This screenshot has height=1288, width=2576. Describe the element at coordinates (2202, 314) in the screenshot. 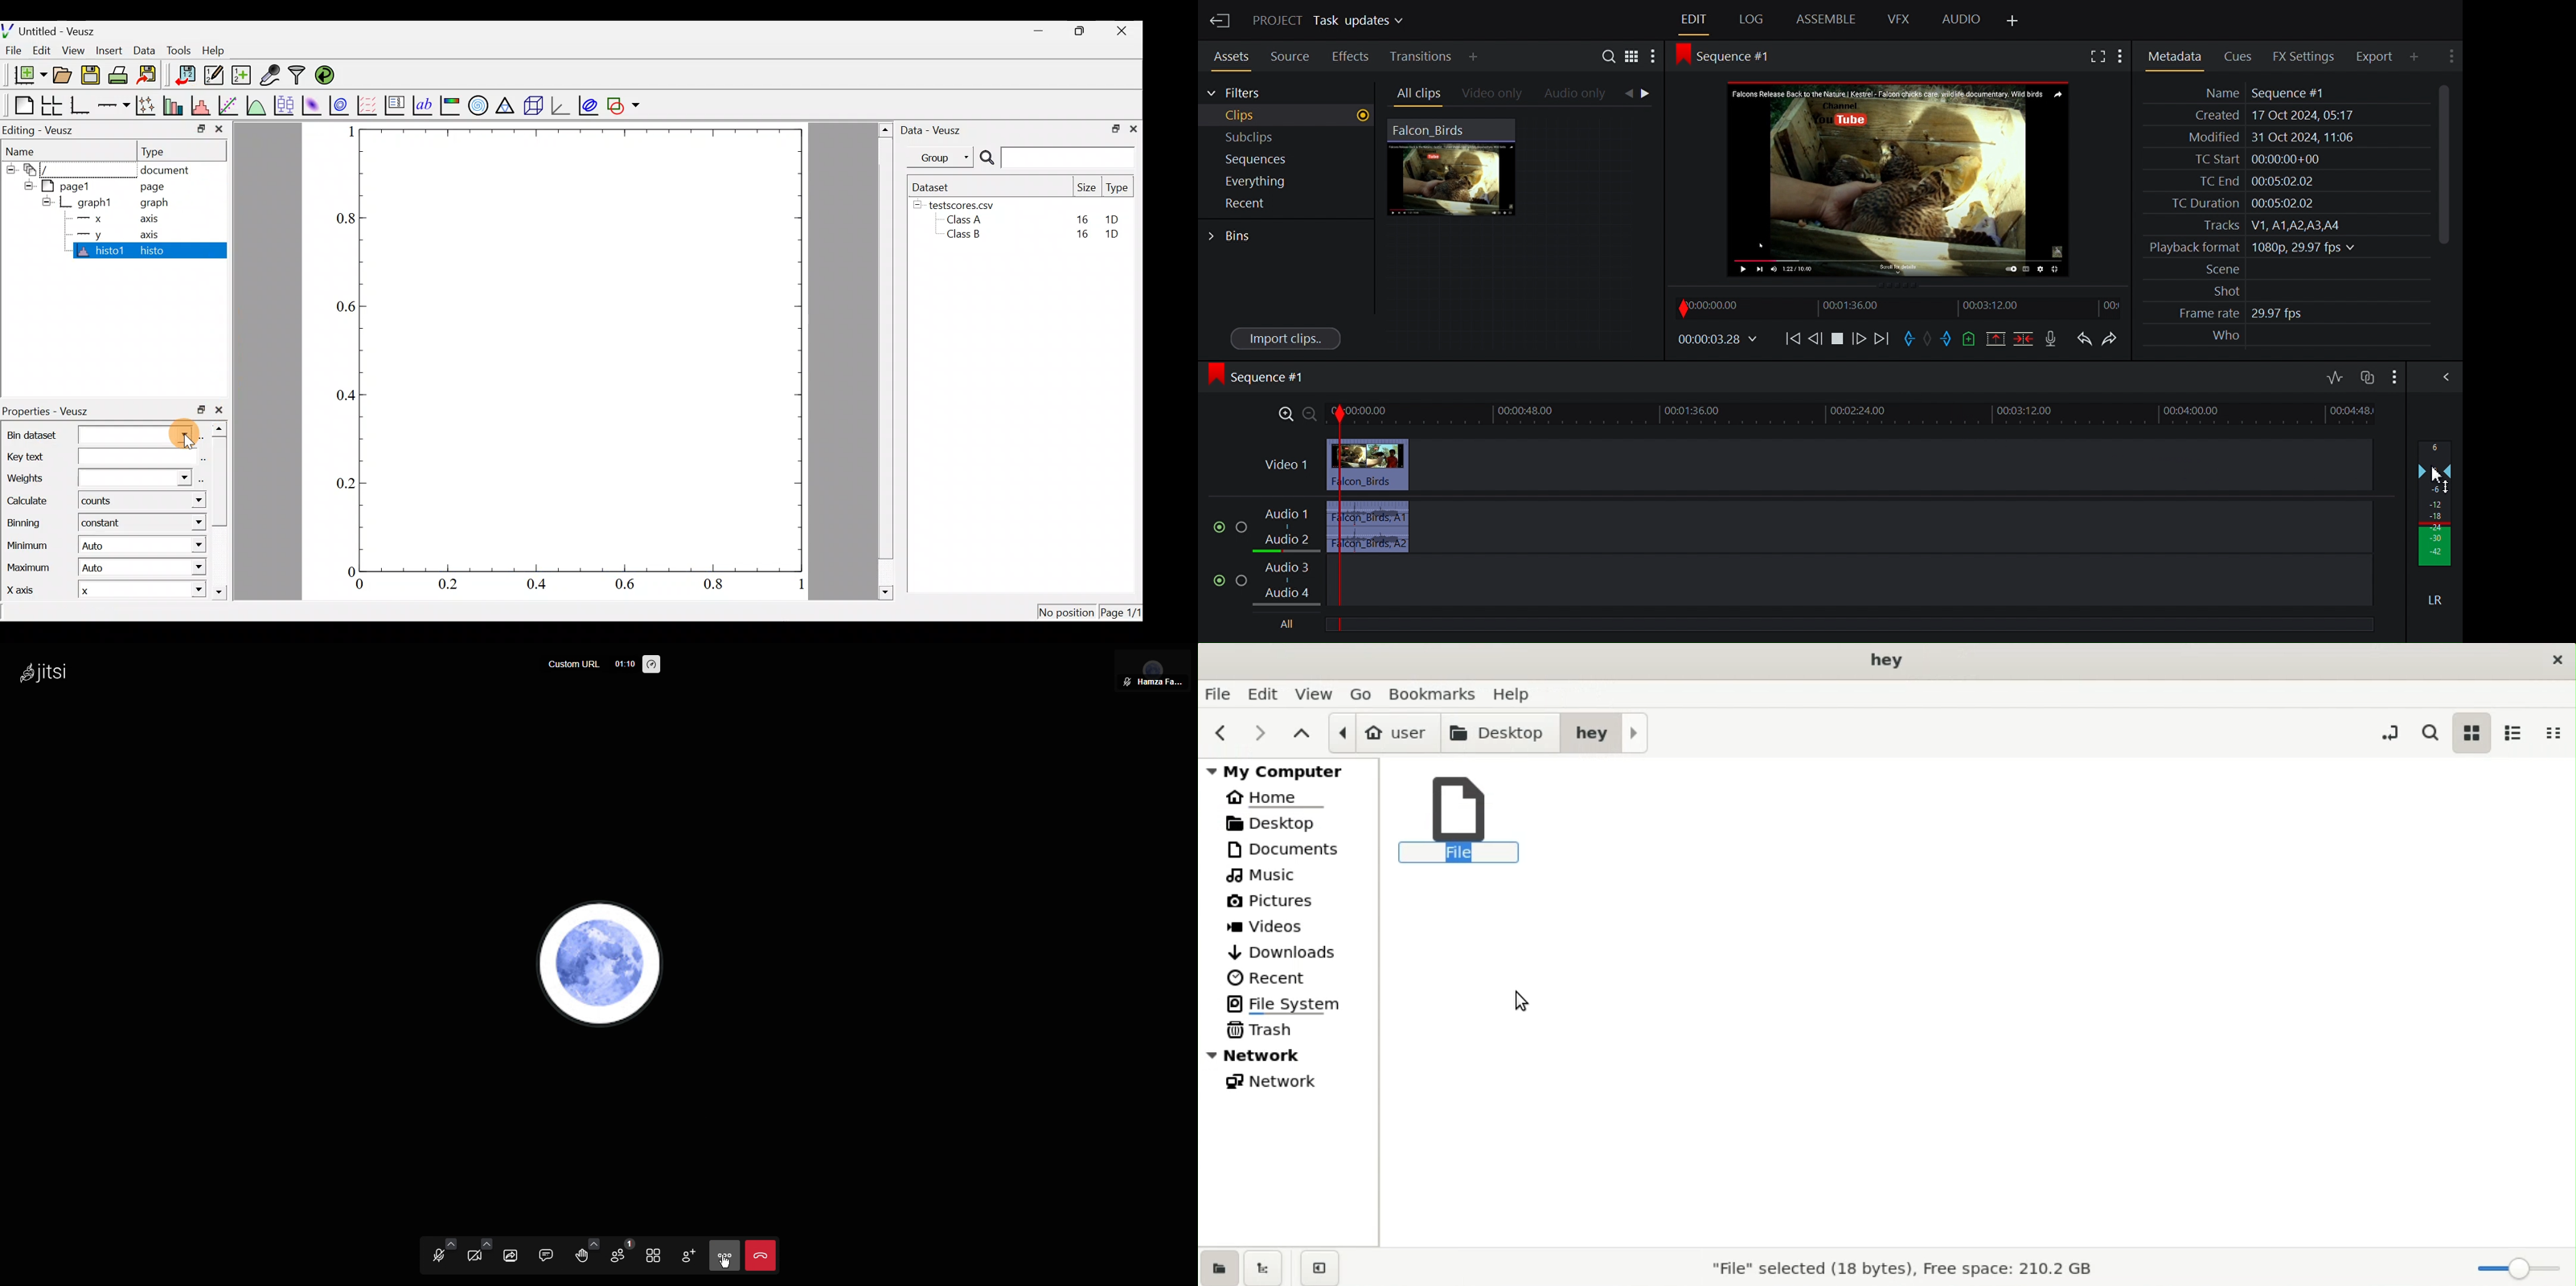

I see `Frame rate` at that location.